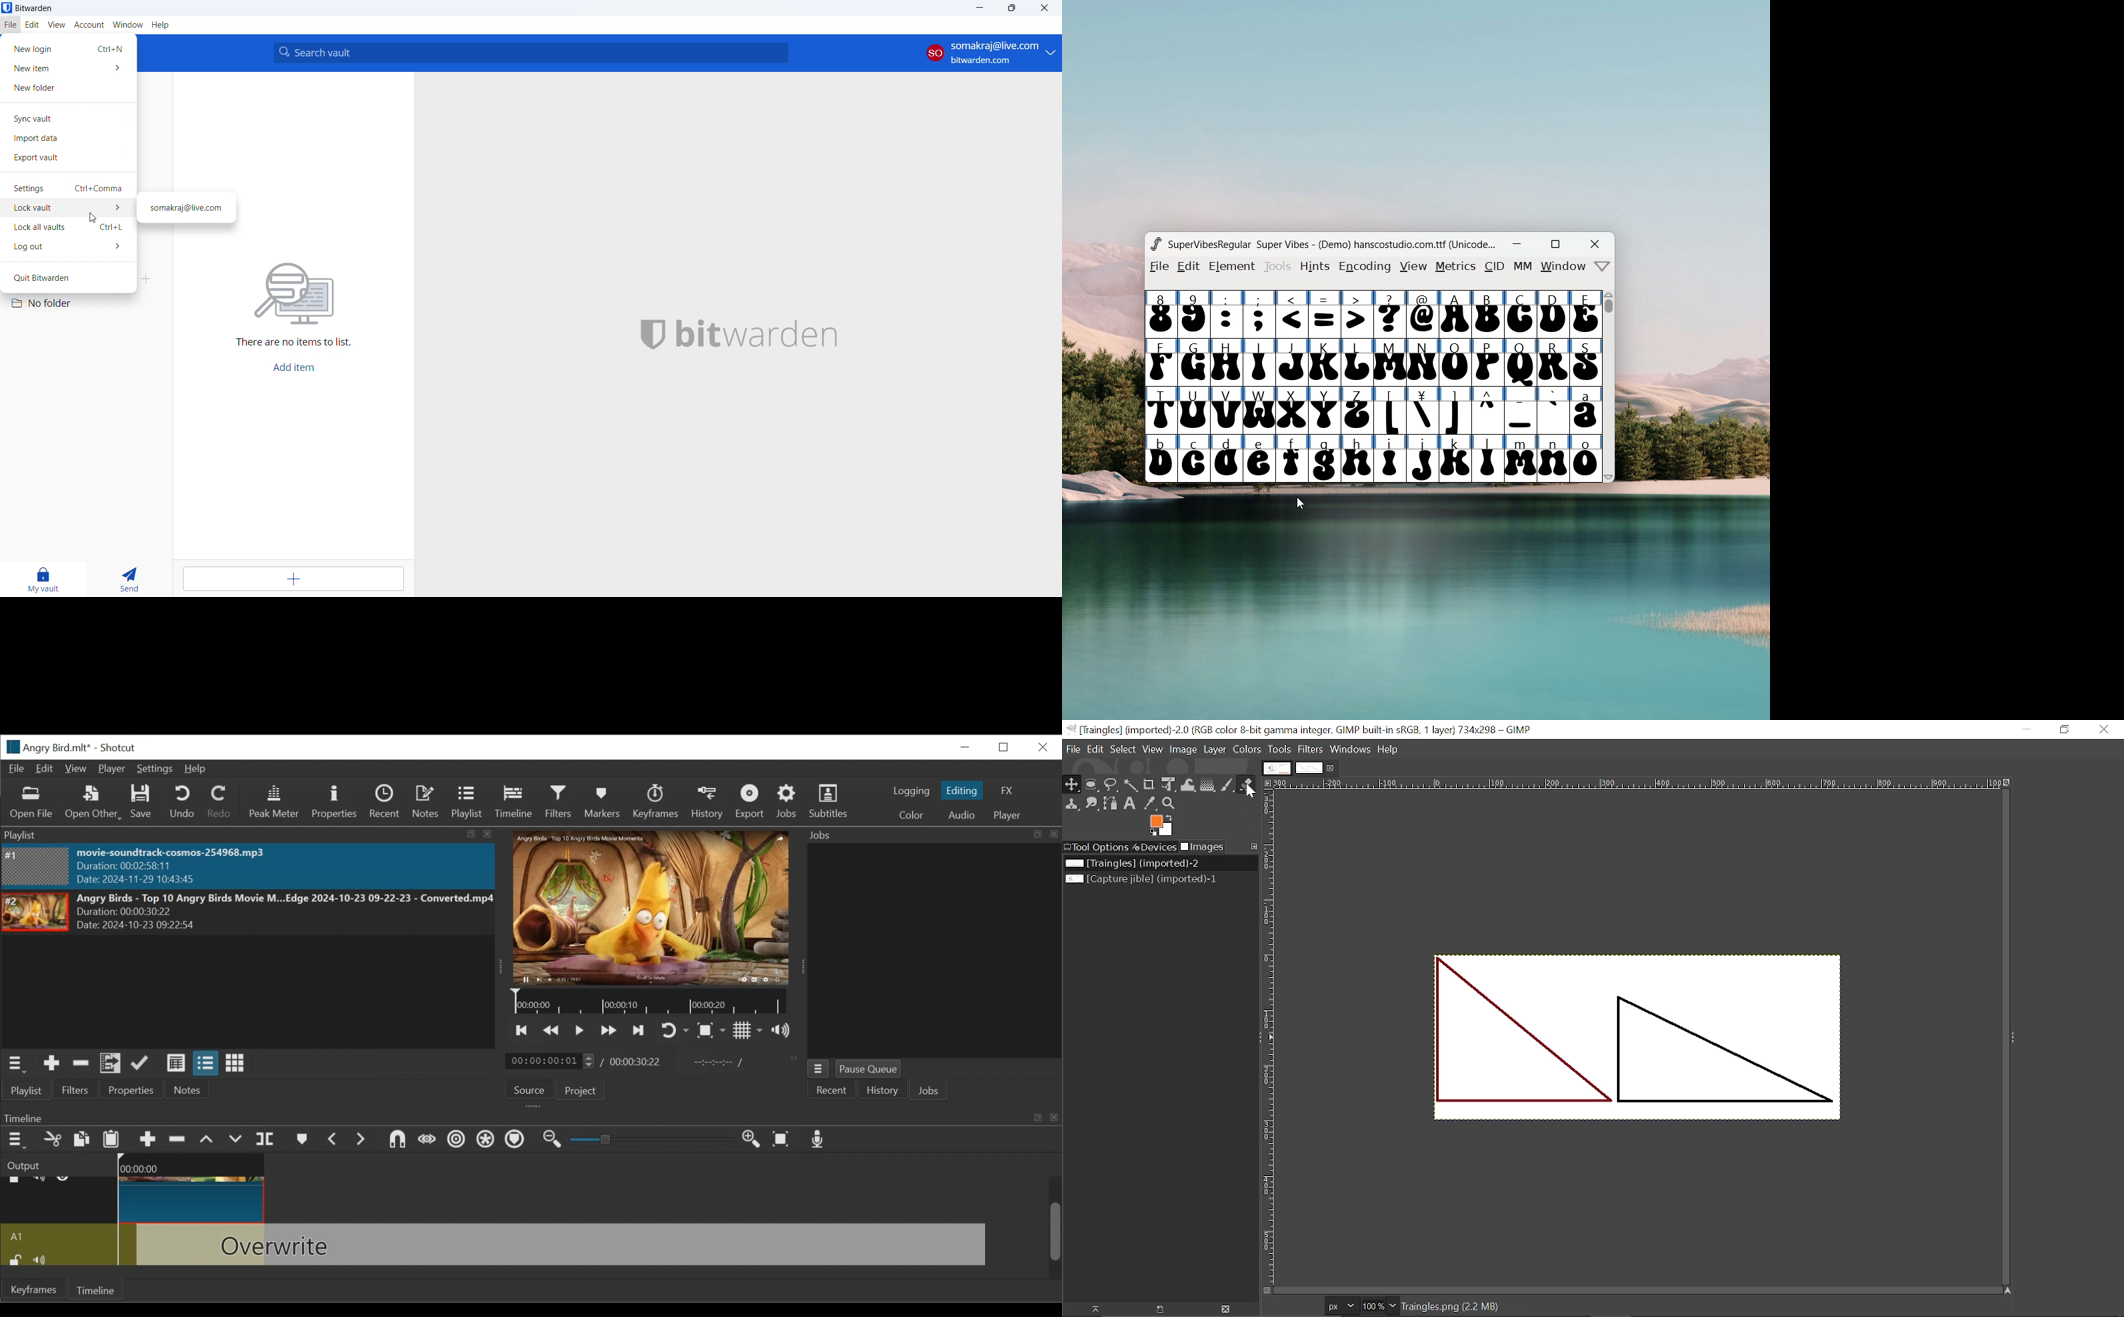 The height and width of the screenshot is (1344, 2128). What do you see at coordinates (1423, 362) in the screenshot?
I see `N` at bounding box center [1423, 362].